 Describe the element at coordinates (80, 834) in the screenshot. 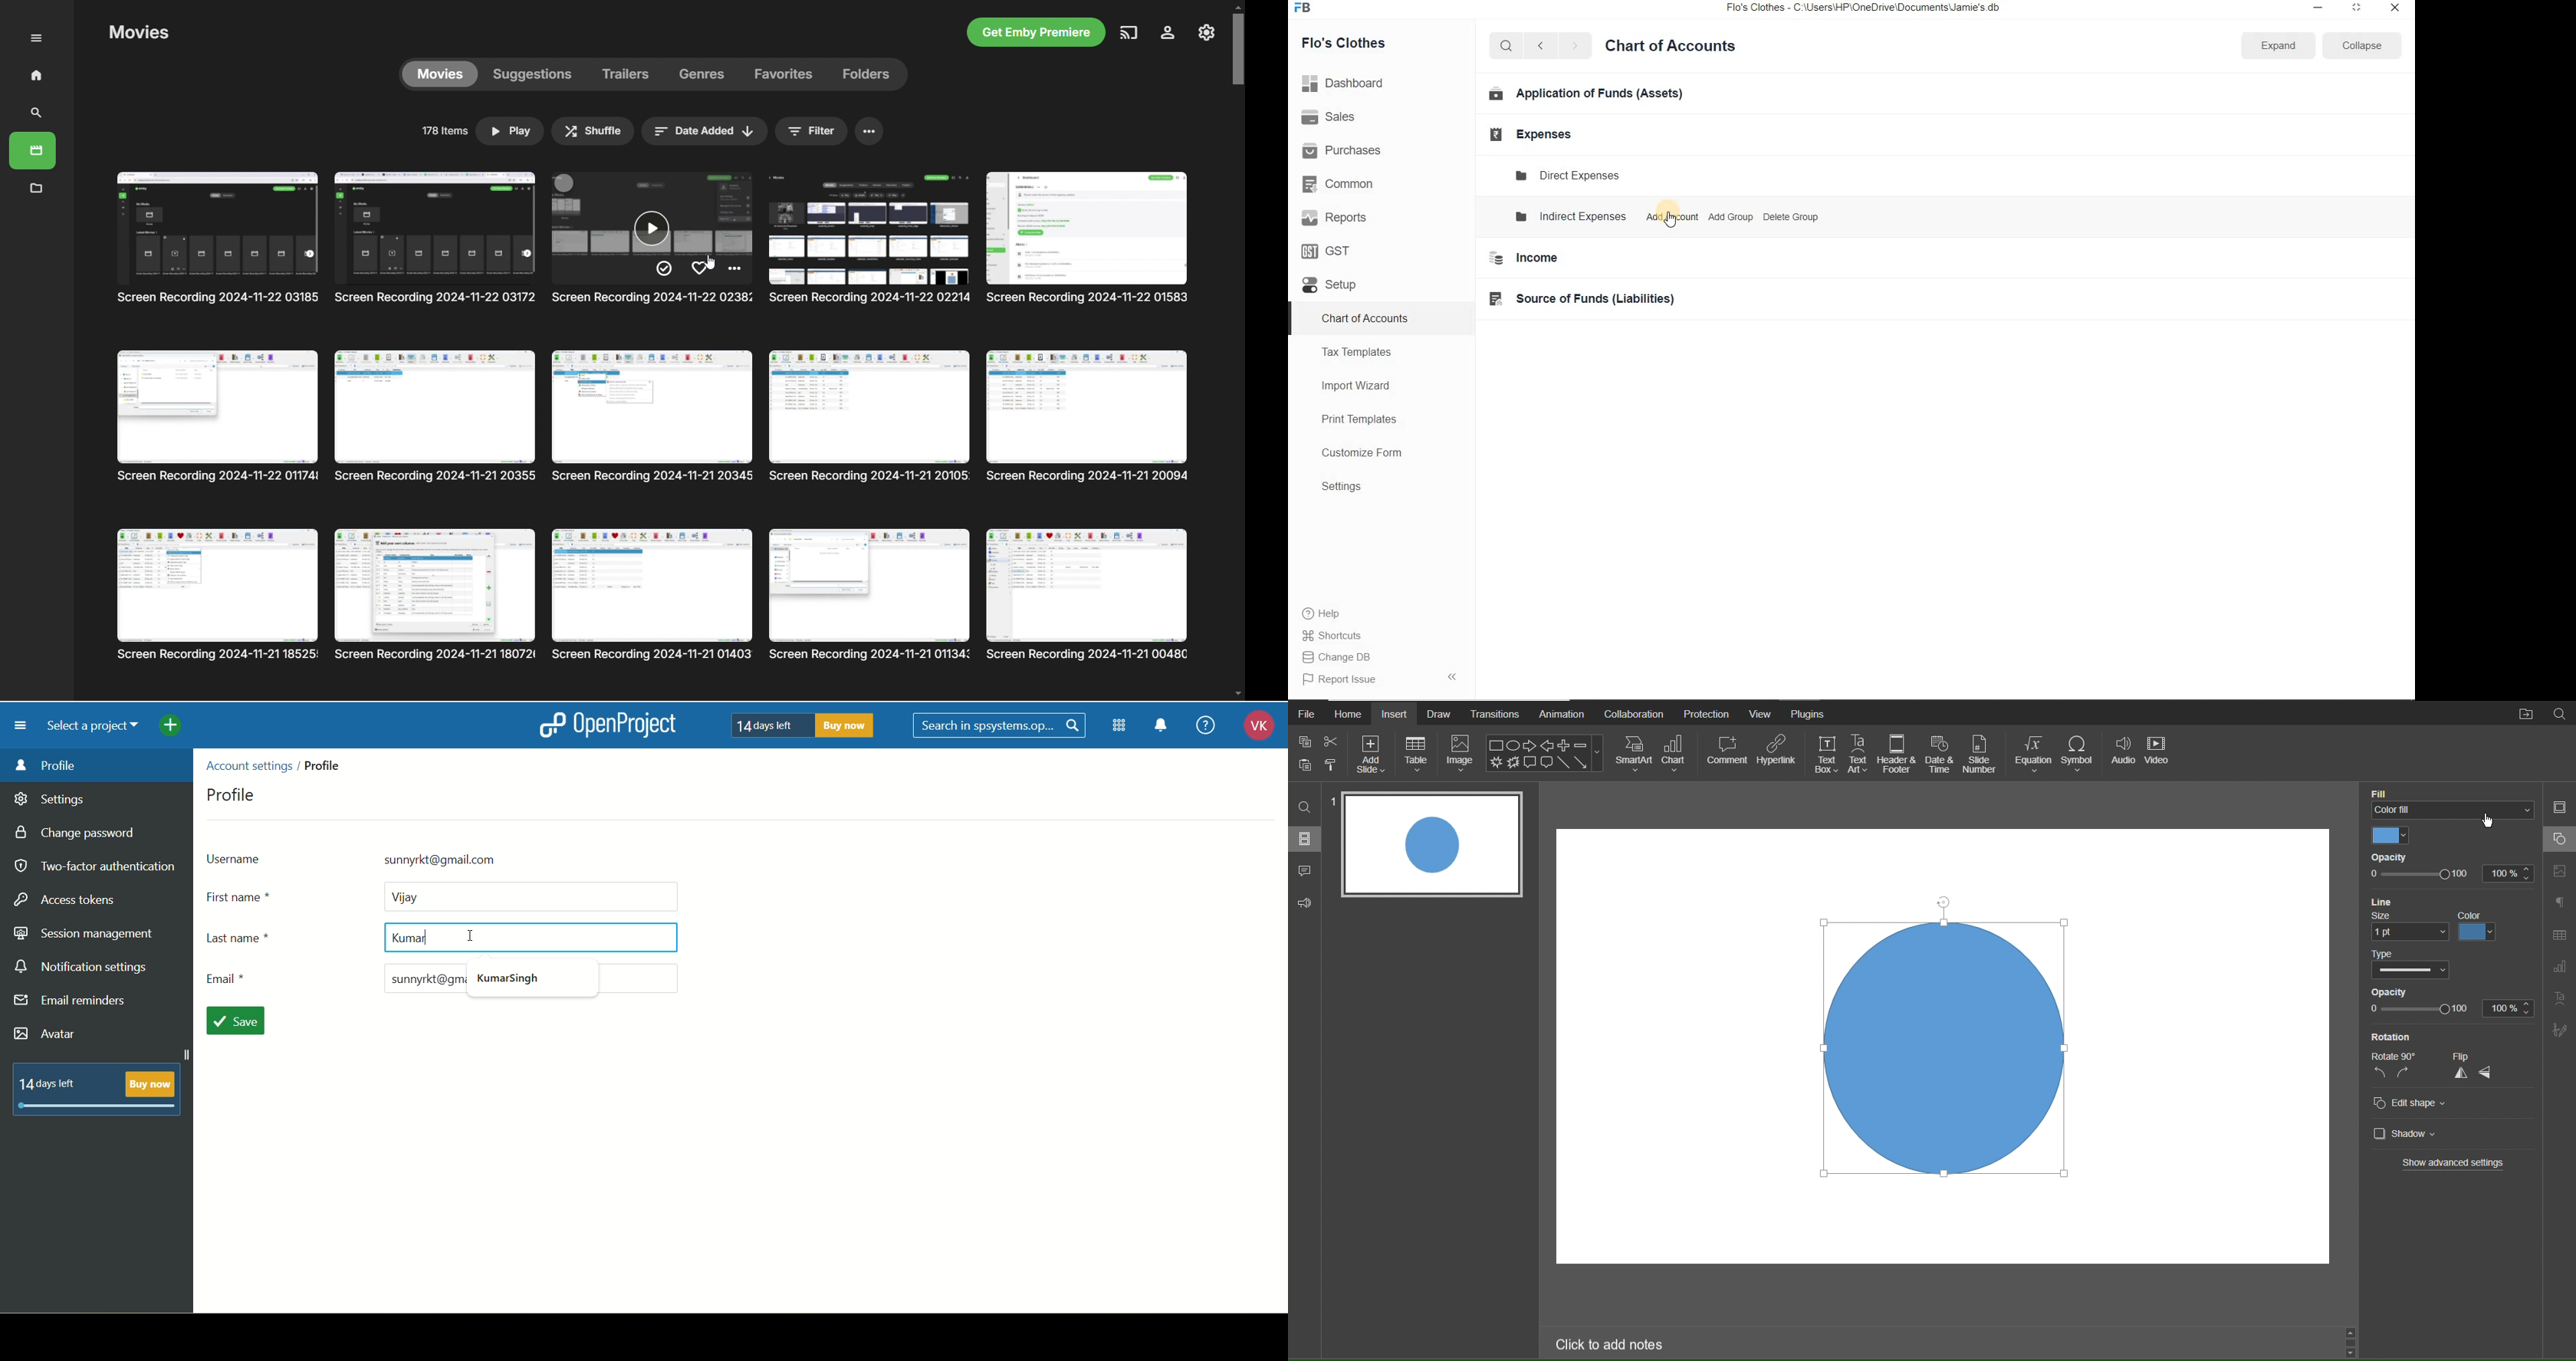

I see `change password` at that location.